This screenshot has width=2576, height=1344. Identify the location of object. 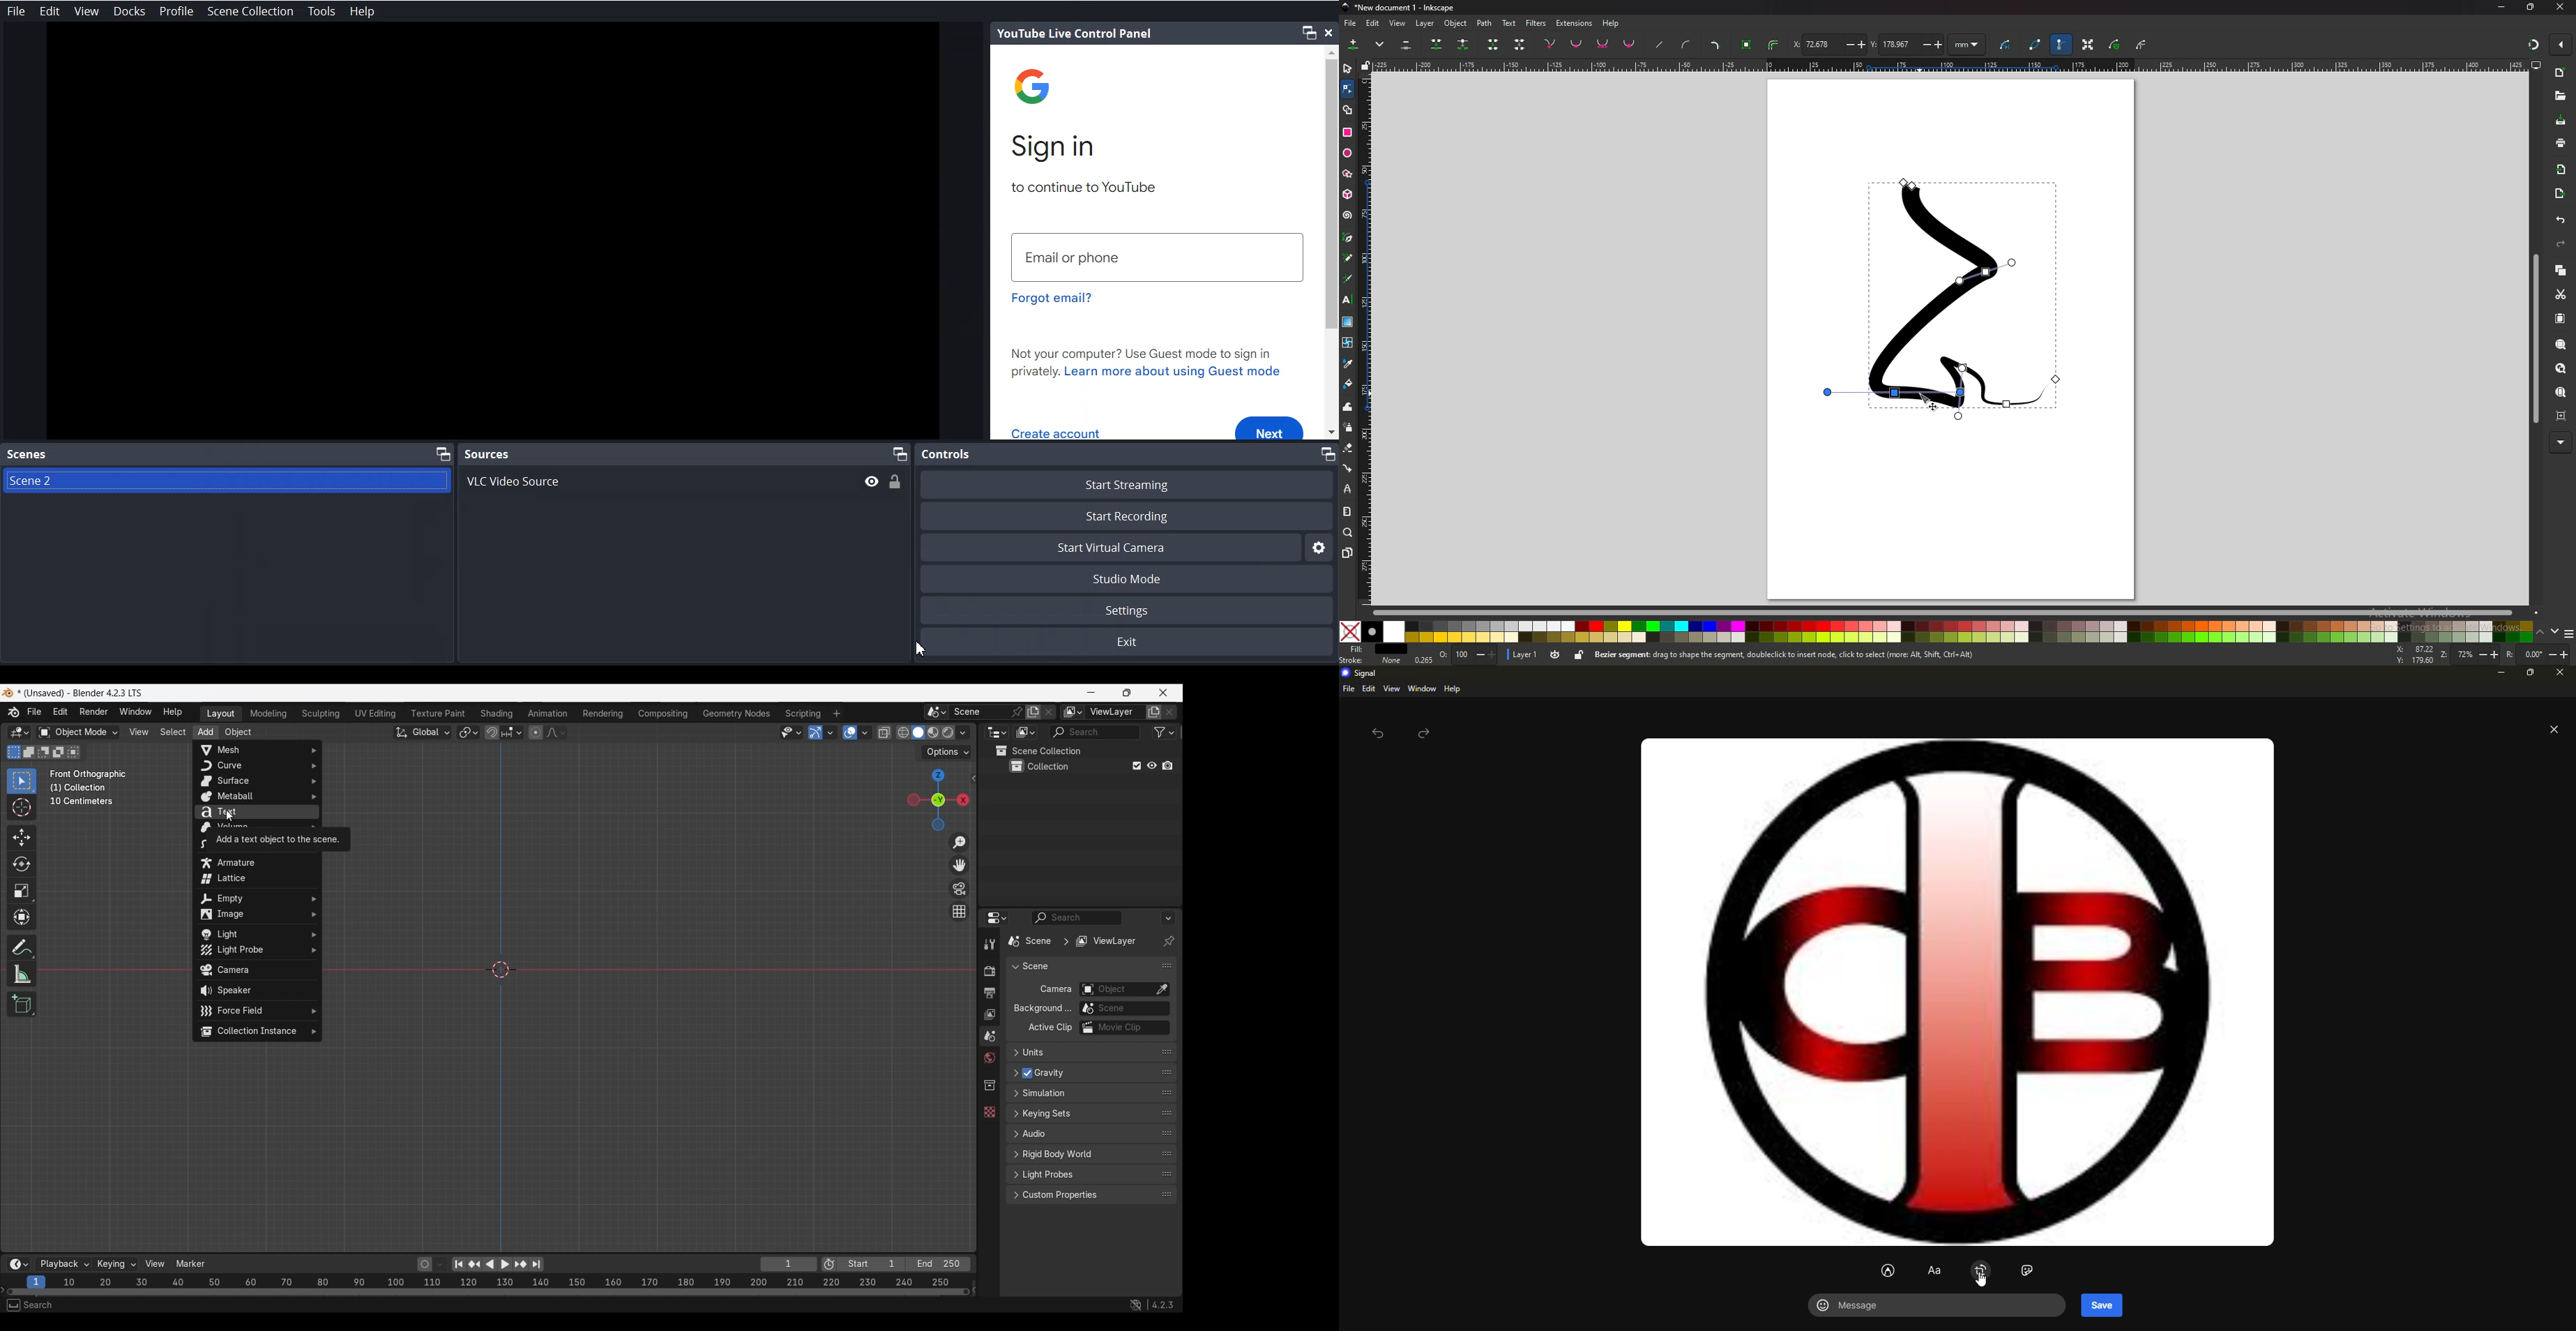
(1455, 23).